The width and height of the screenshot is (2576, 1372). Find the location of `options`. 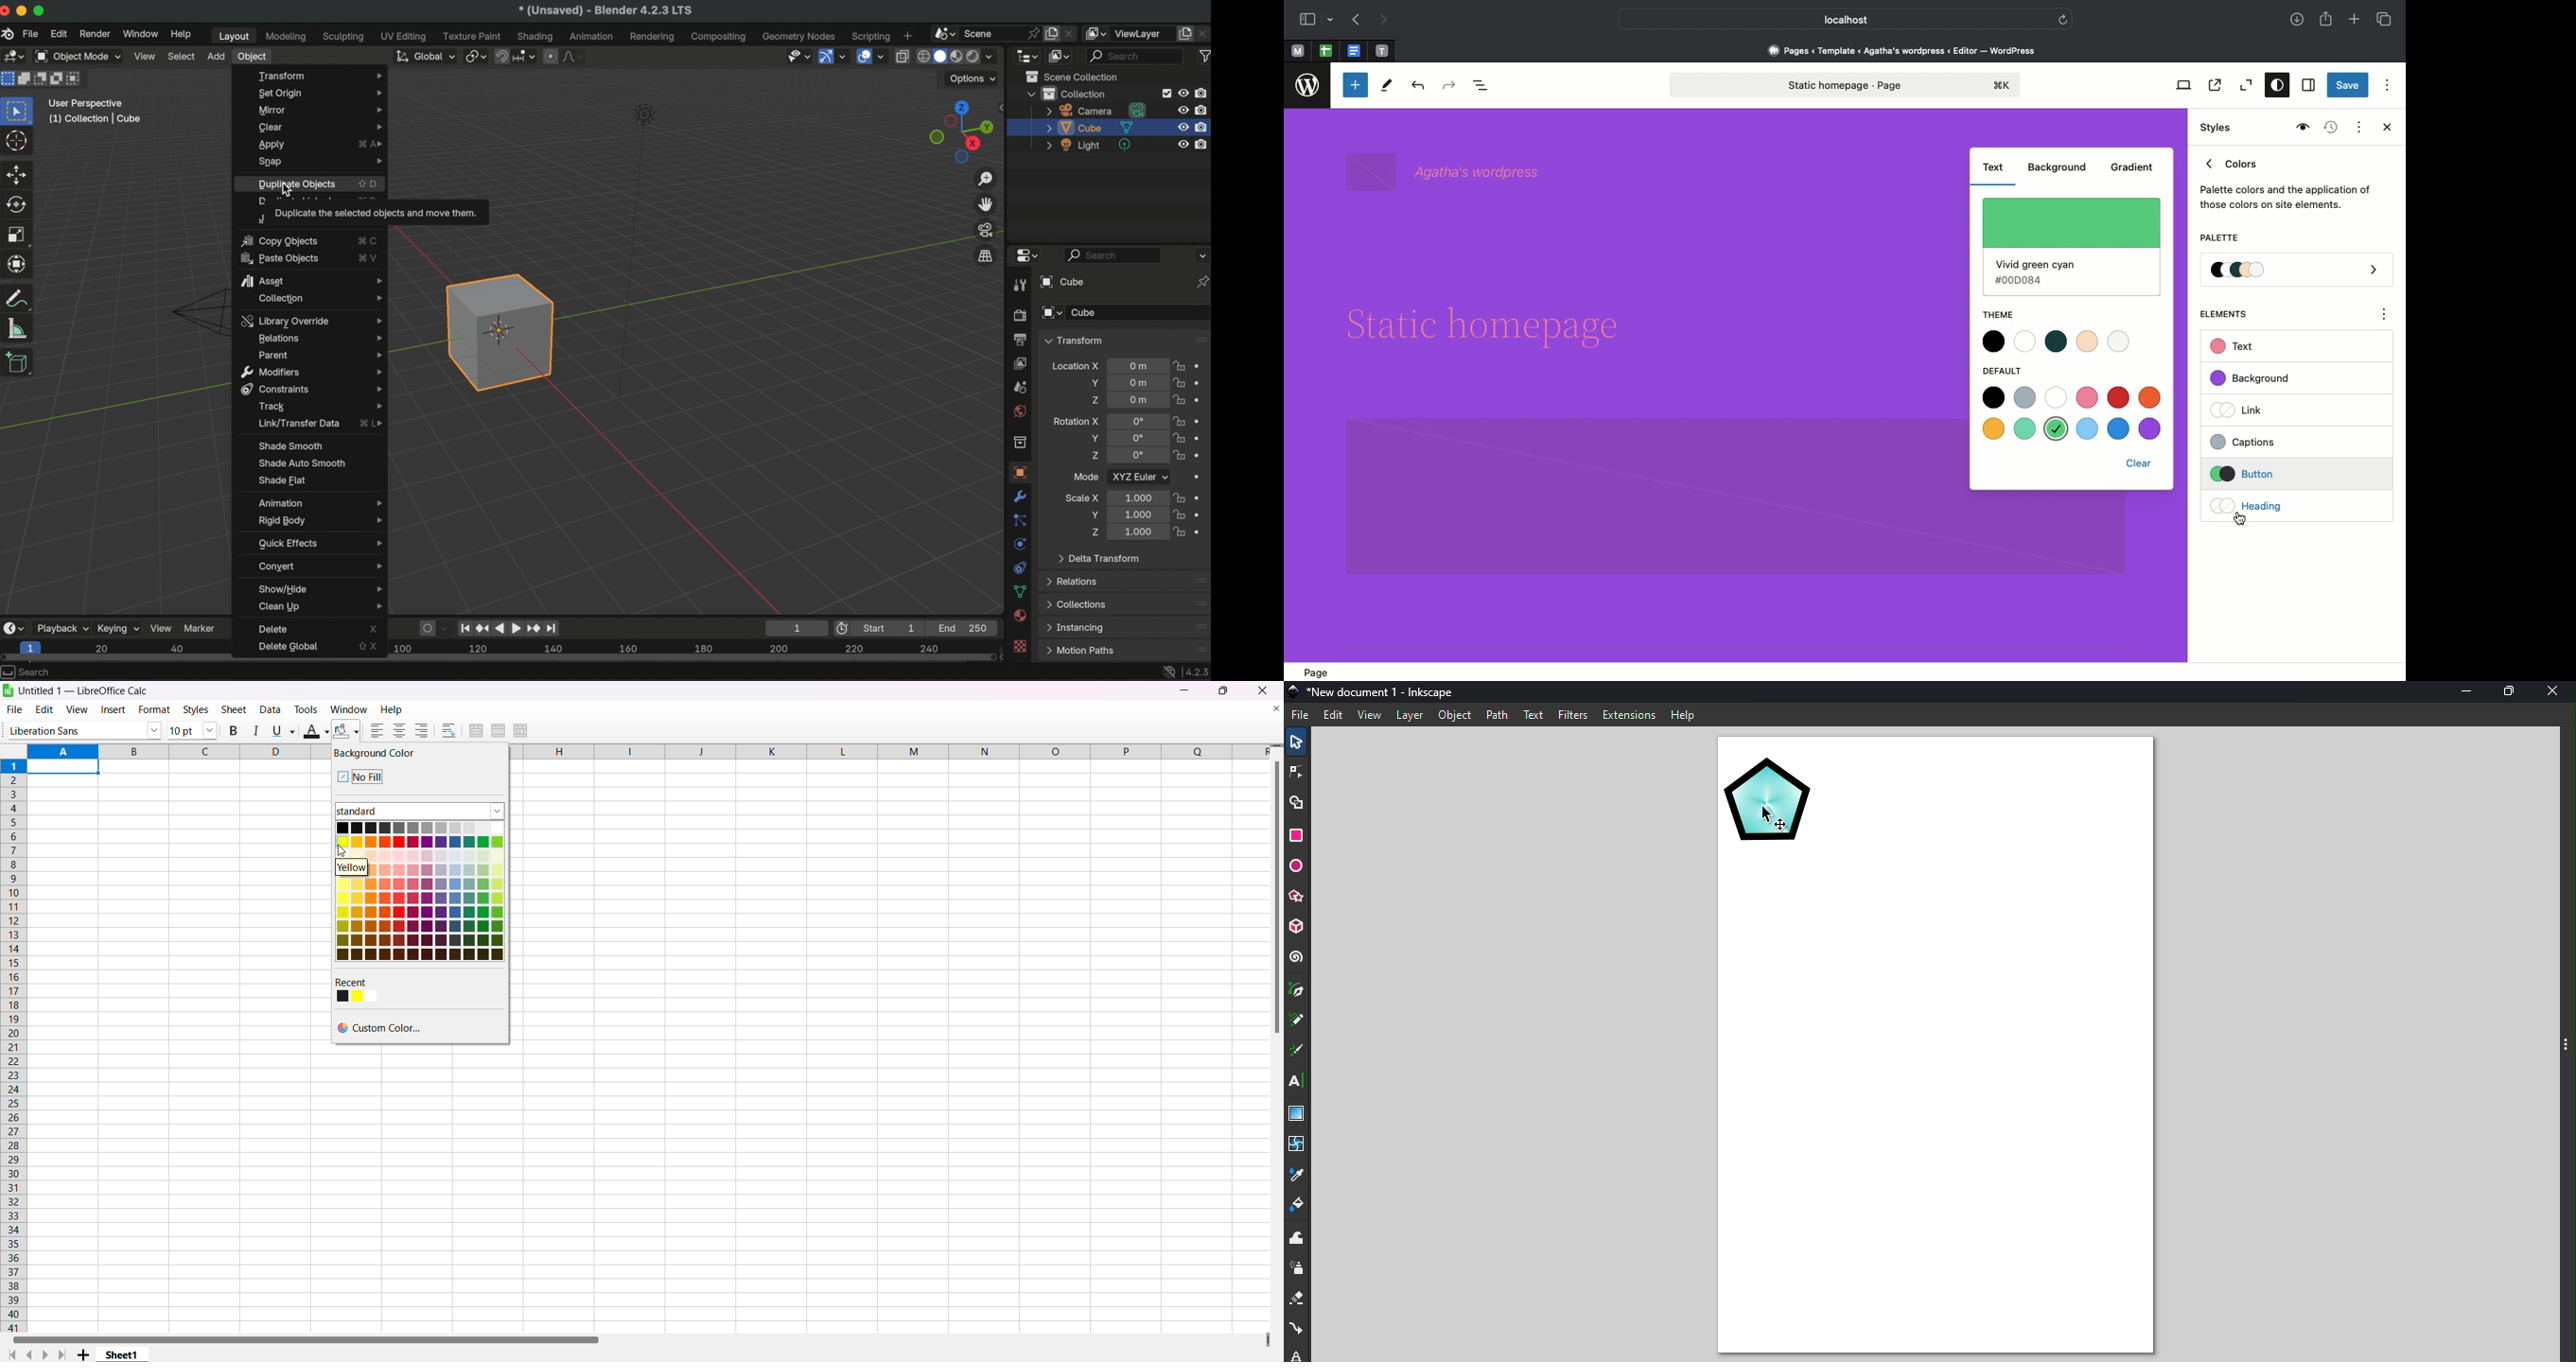

options is located at coordinates (2385, 316).